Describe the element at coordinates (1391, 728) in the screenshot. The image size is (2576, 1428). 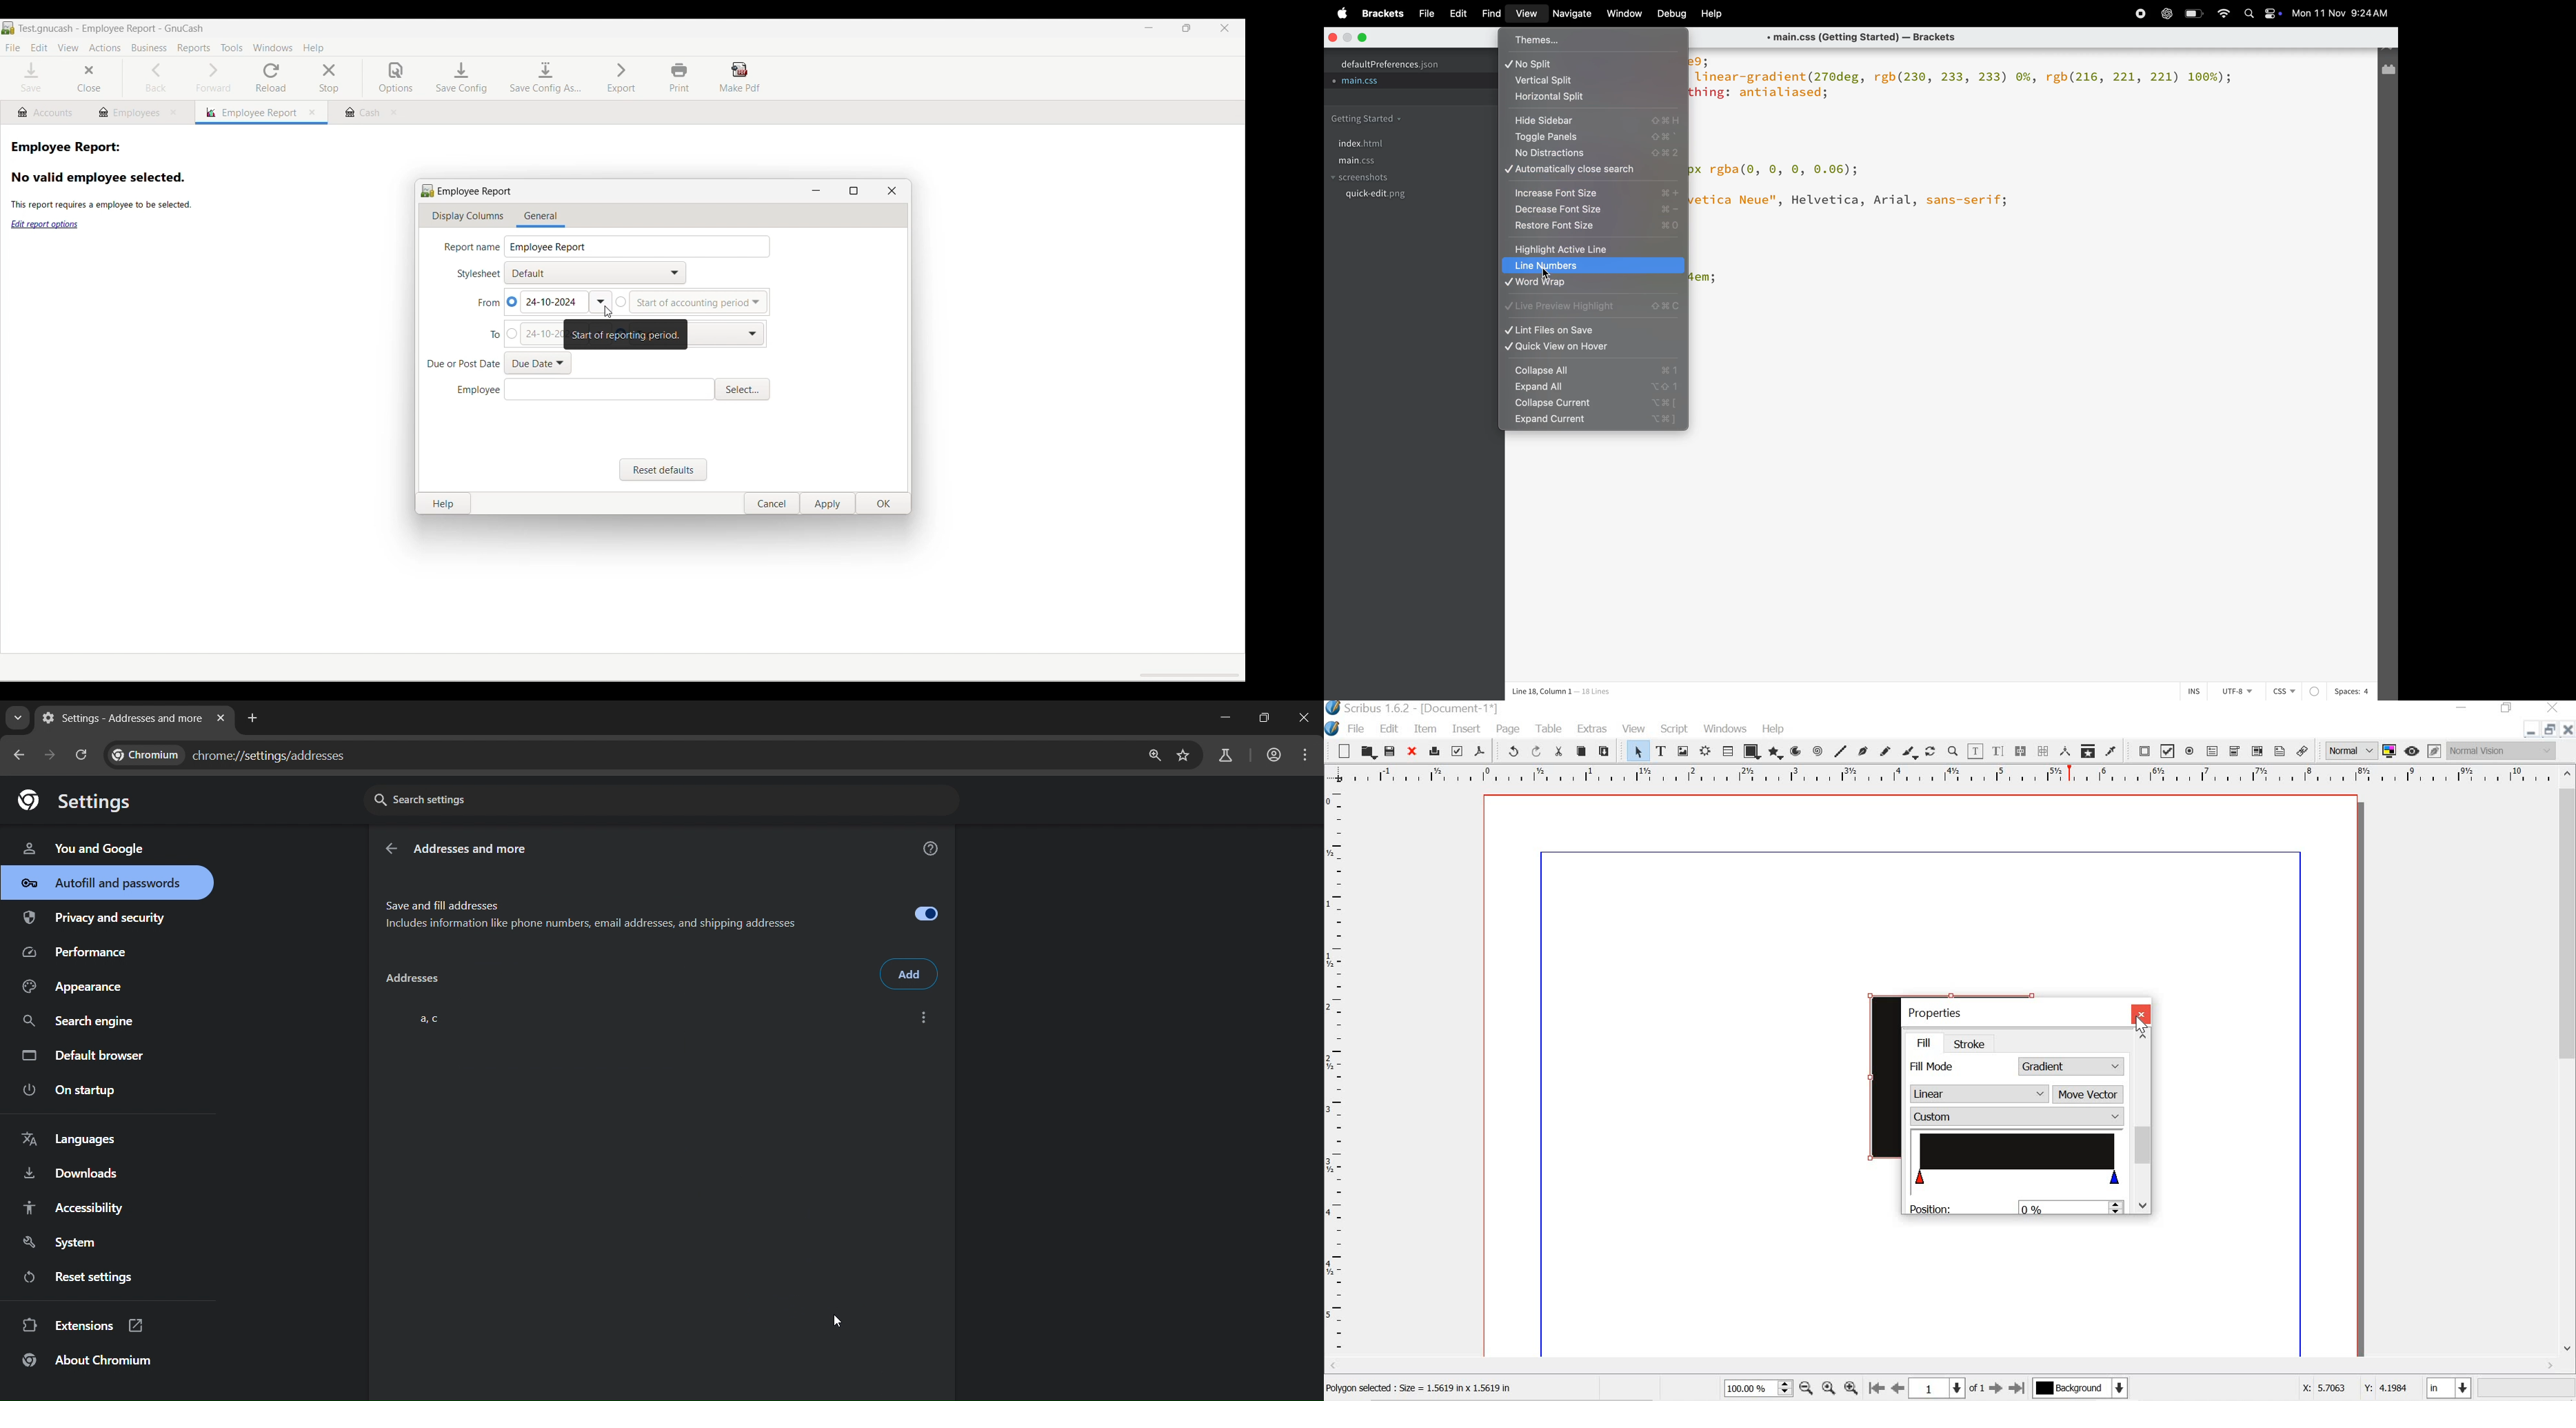
I see `edit` at that location.